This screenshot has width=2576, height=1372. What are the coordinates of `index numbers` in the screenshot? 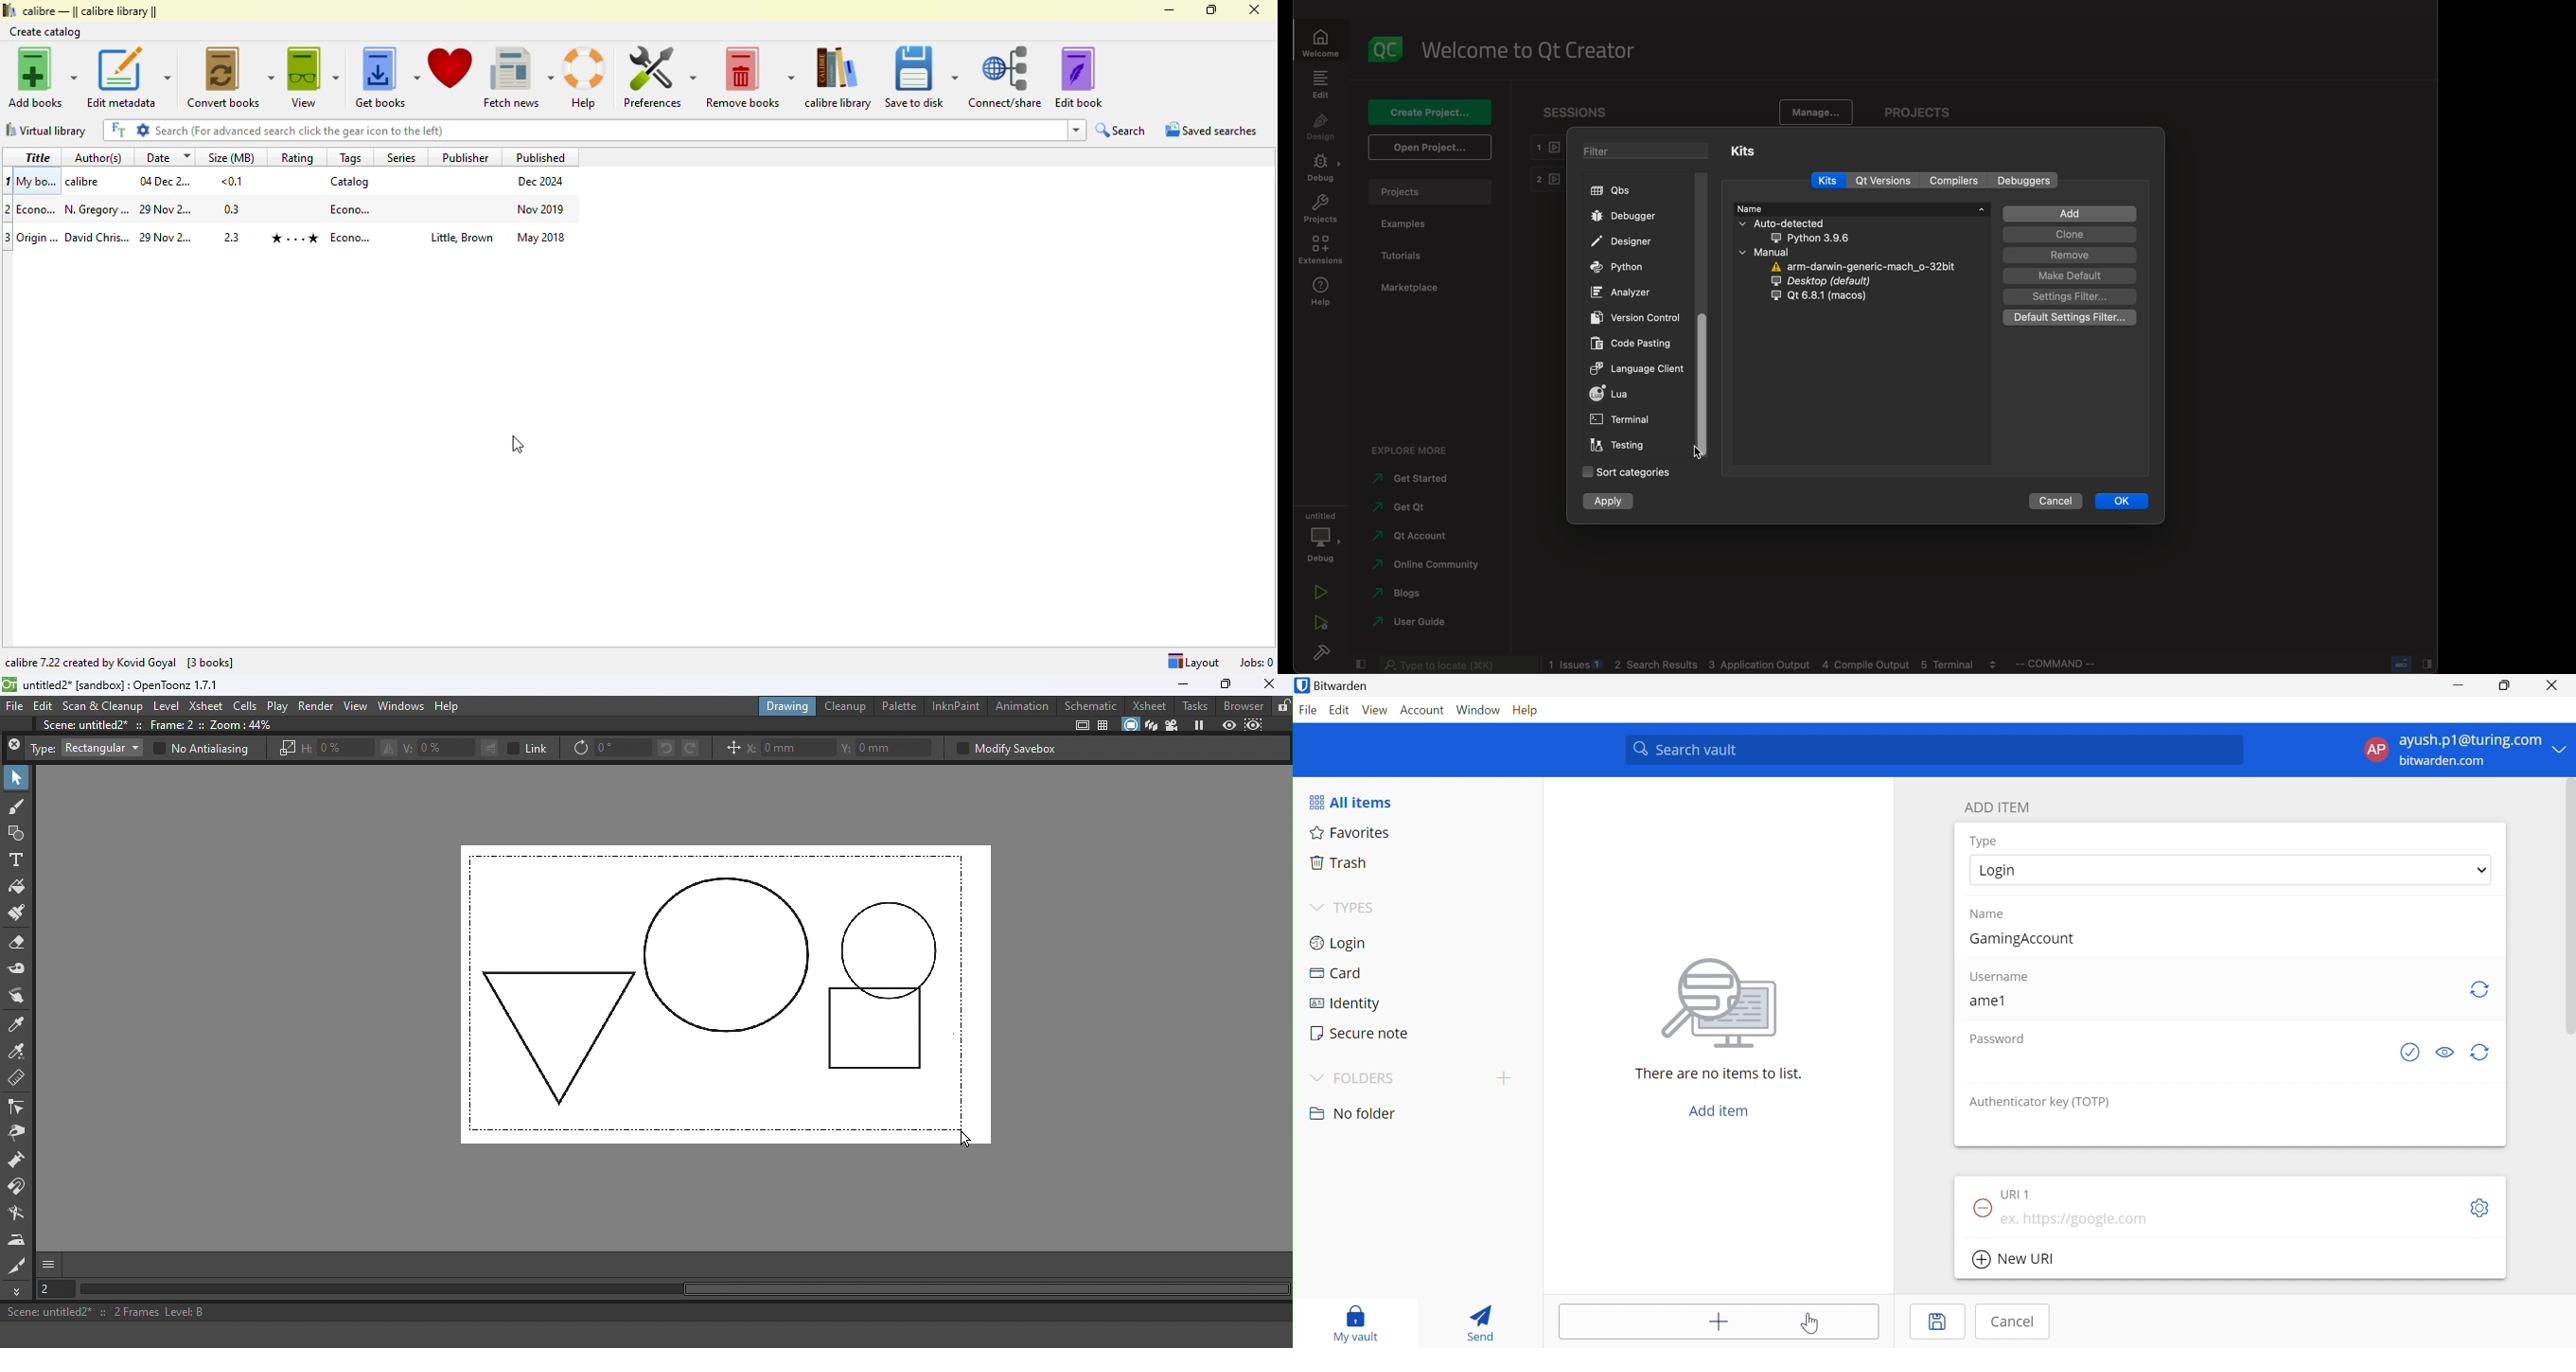 It's located at (7, 195).